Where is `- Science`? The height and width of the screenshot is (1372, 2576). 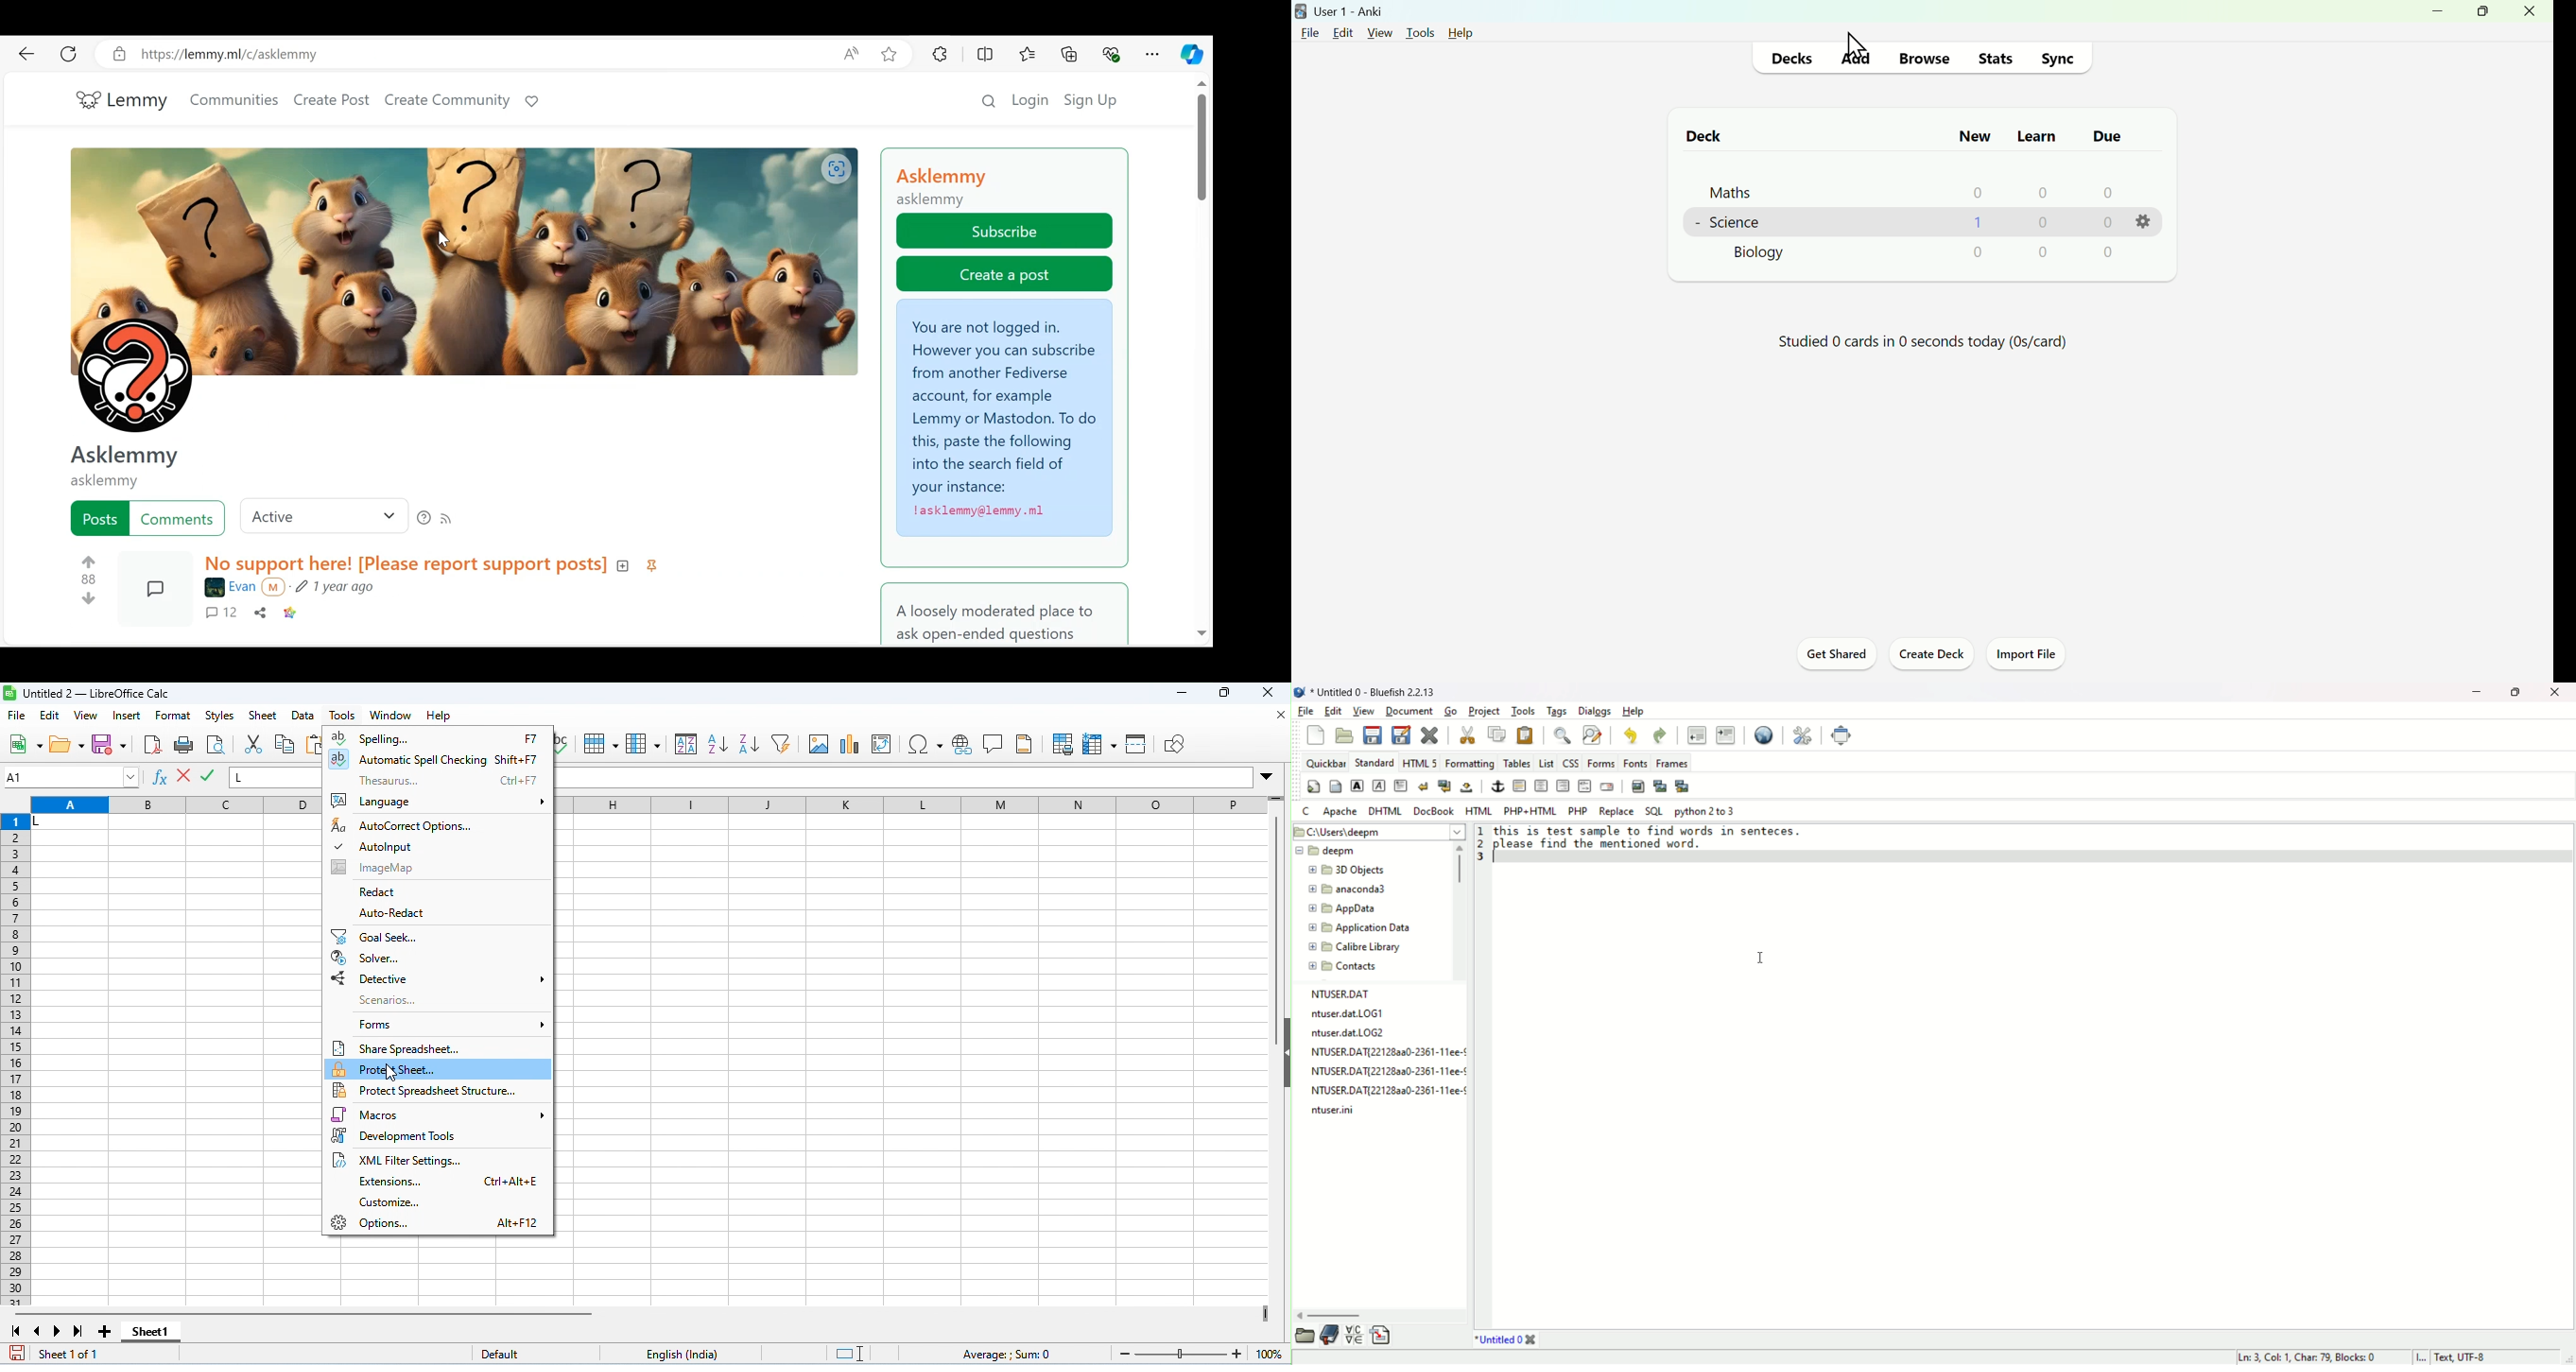
- Science is located at coordinates (1726, 224).